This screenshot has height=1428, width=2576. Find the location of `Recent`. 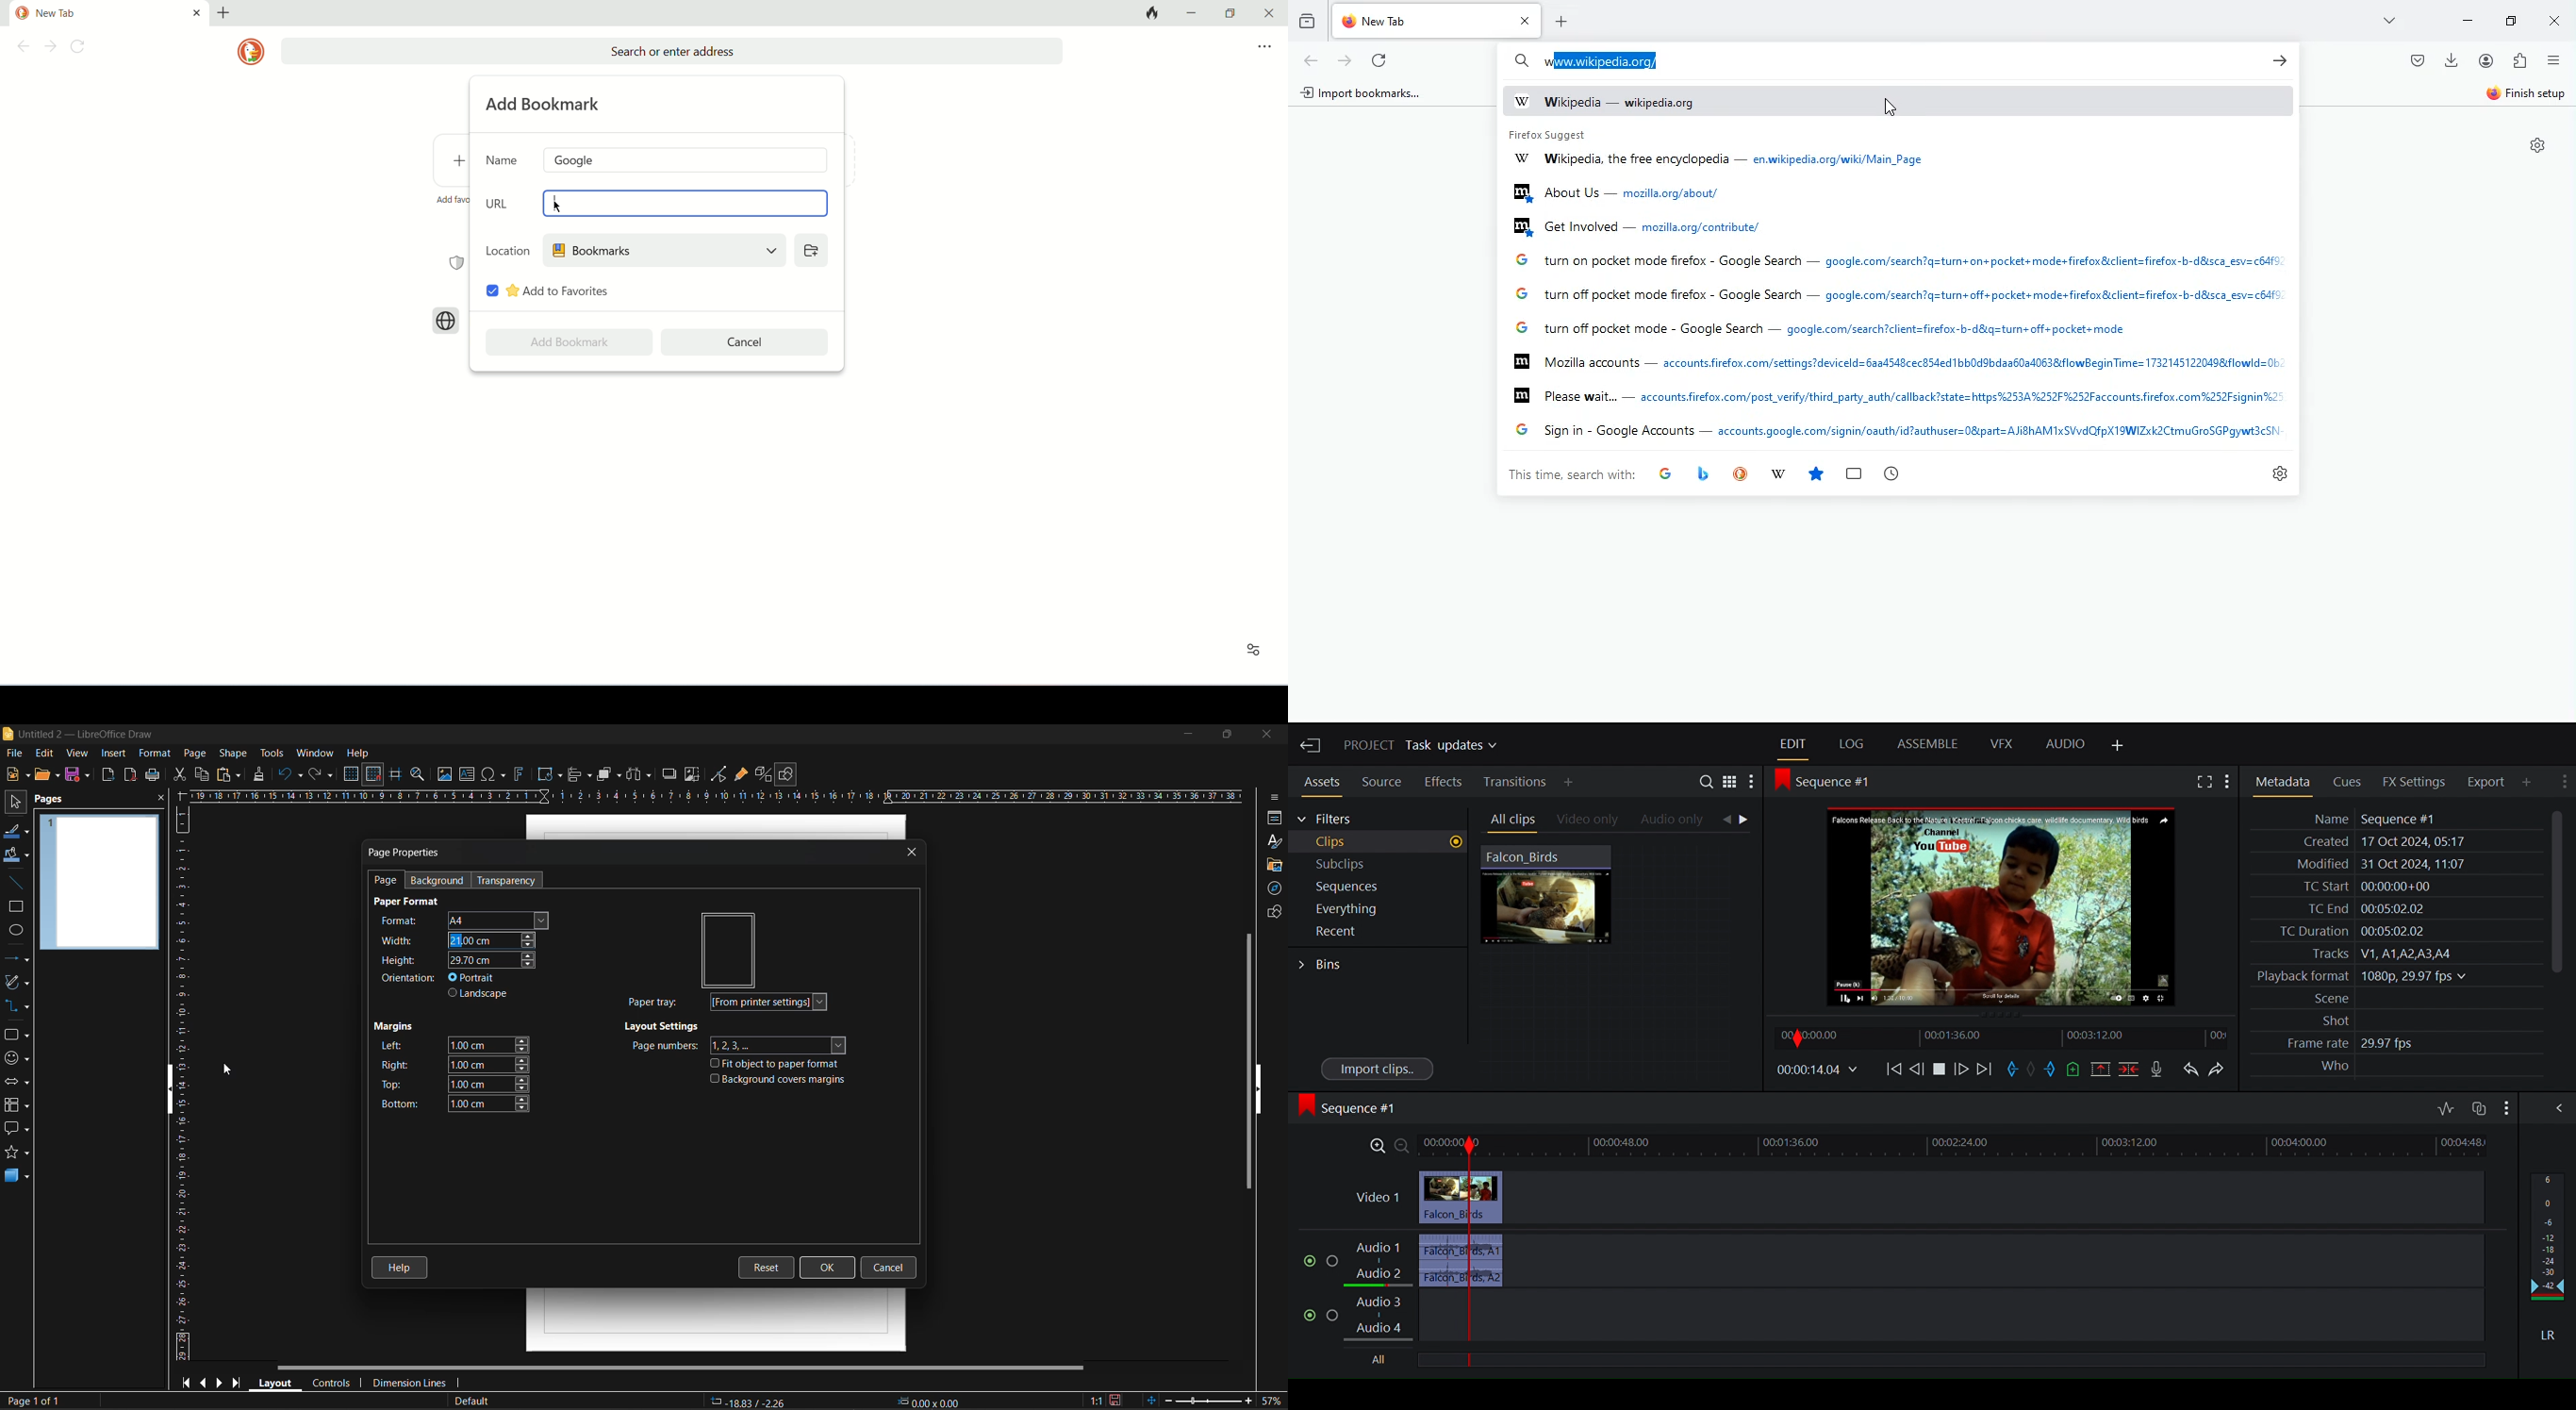

Recent is located at coordinates (1369, 933).